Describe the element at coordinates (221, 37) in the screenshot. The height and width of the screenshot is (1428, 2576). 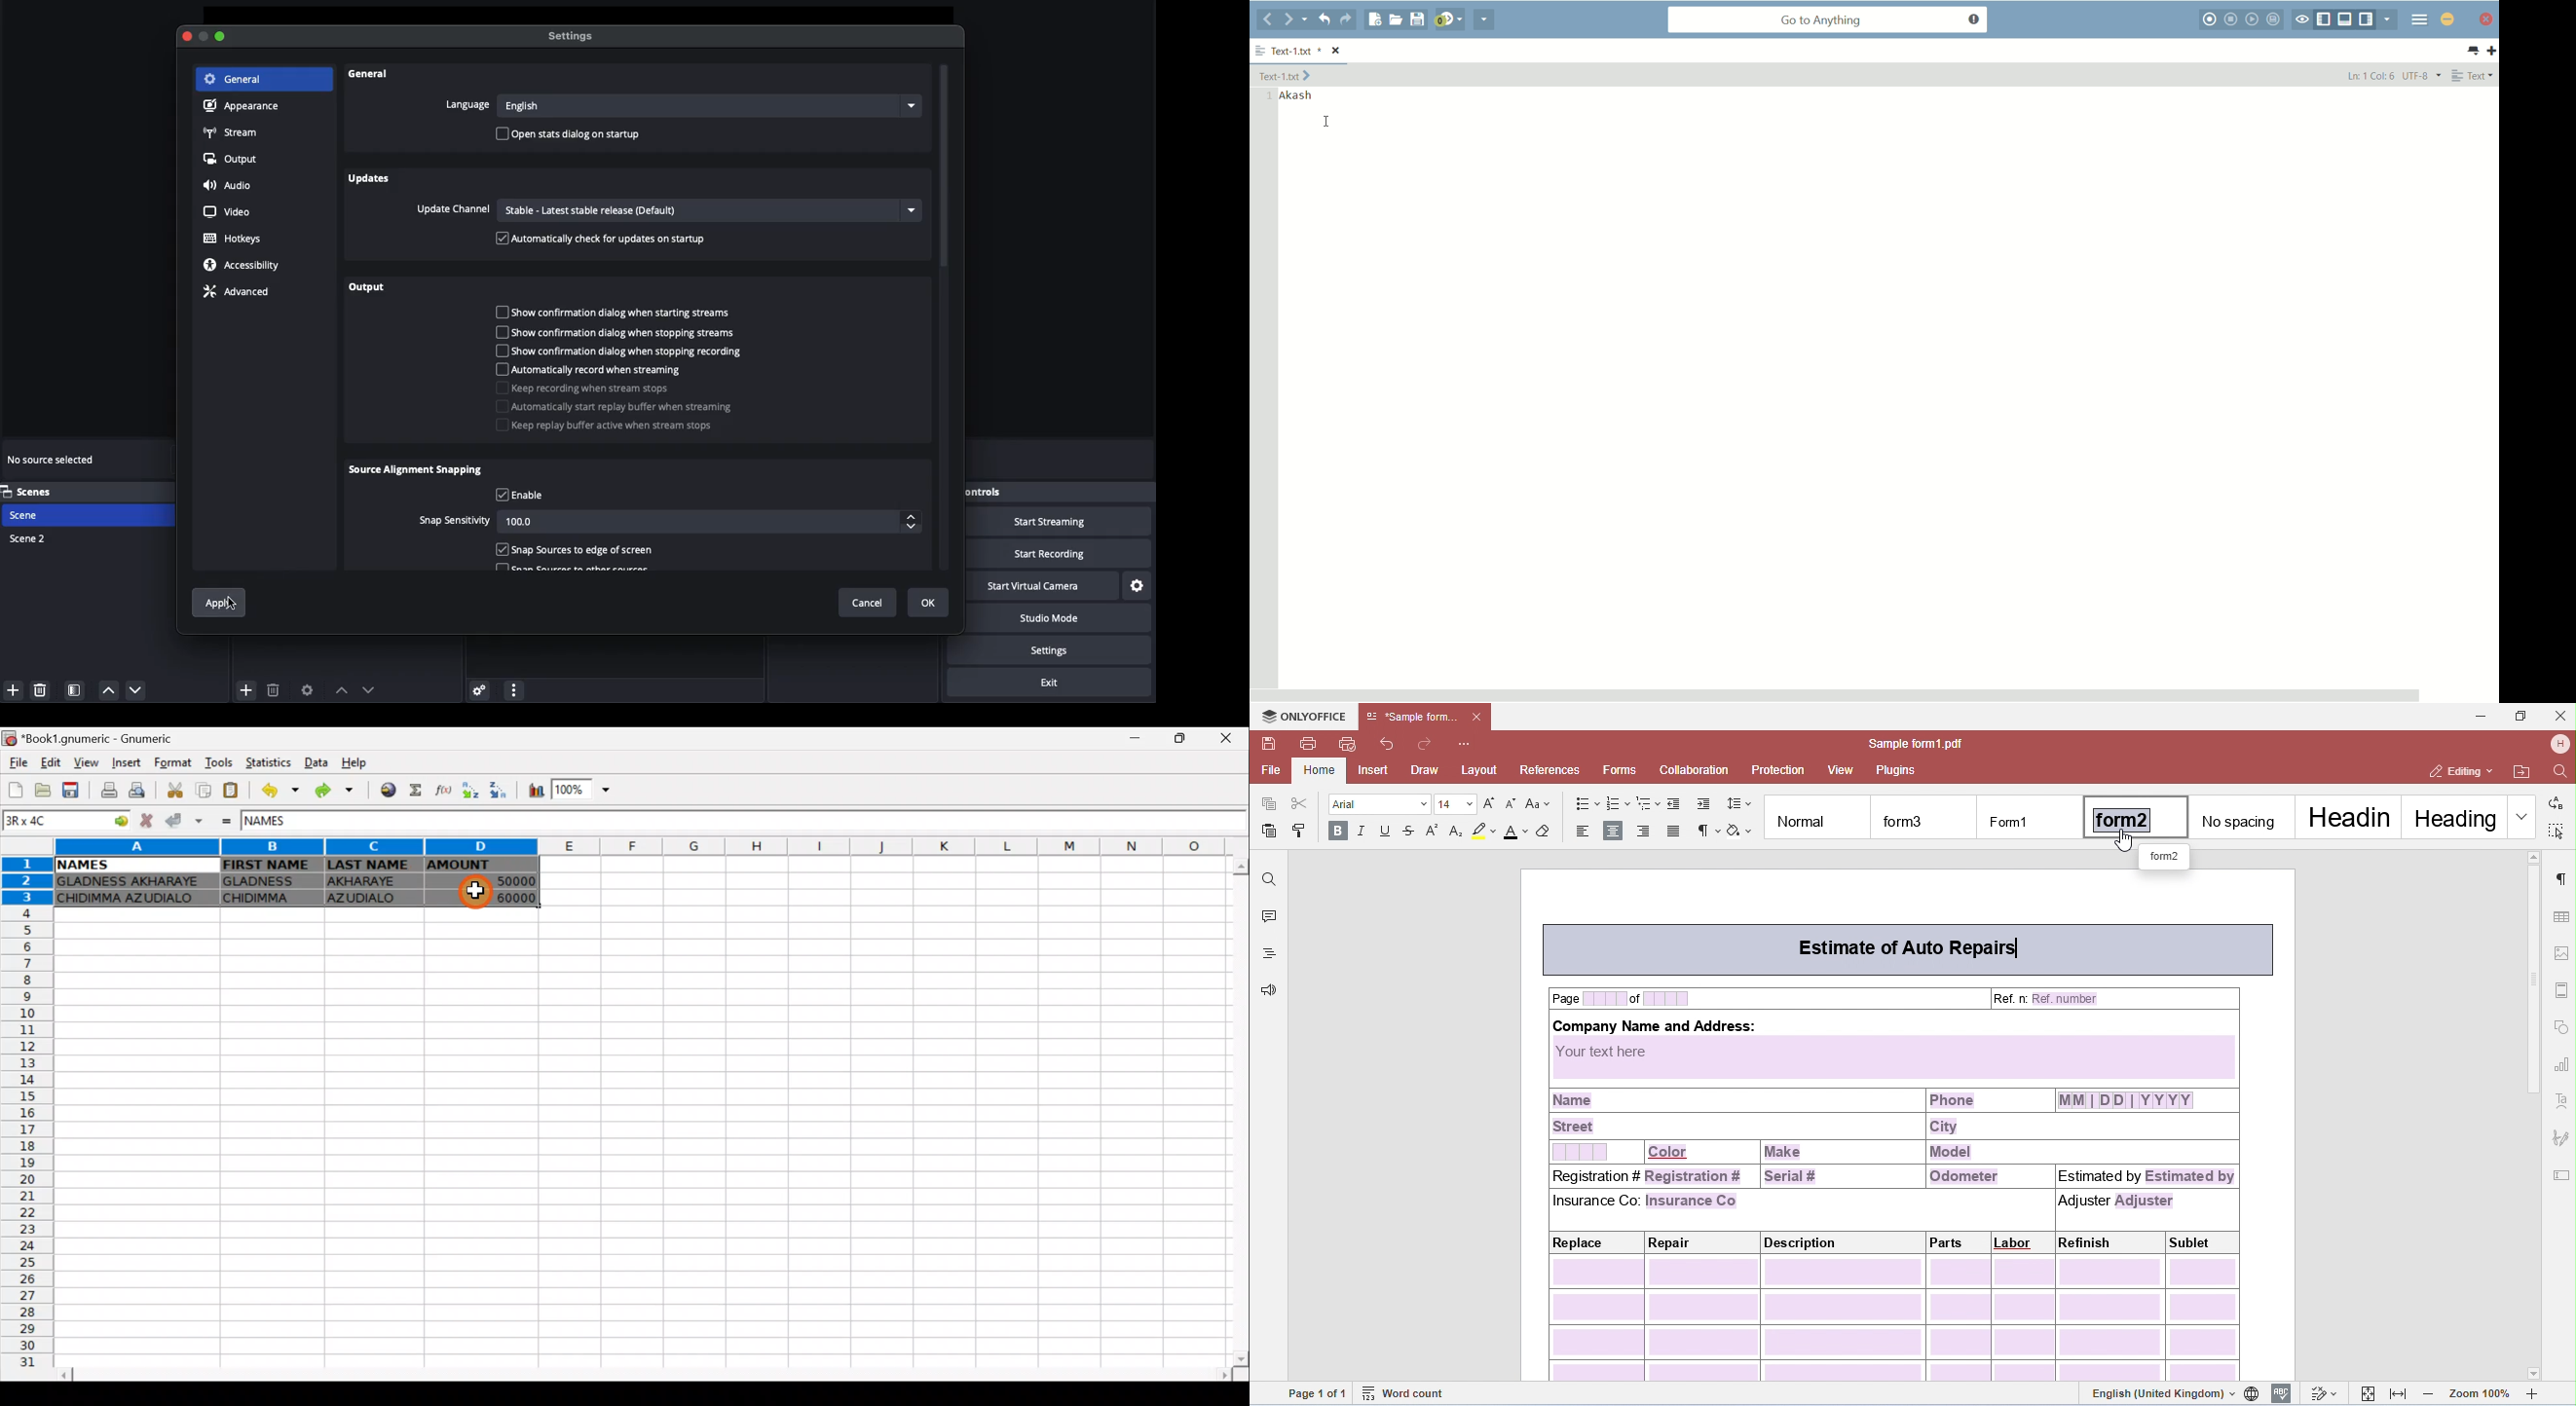
I see `Maximize` at that location.